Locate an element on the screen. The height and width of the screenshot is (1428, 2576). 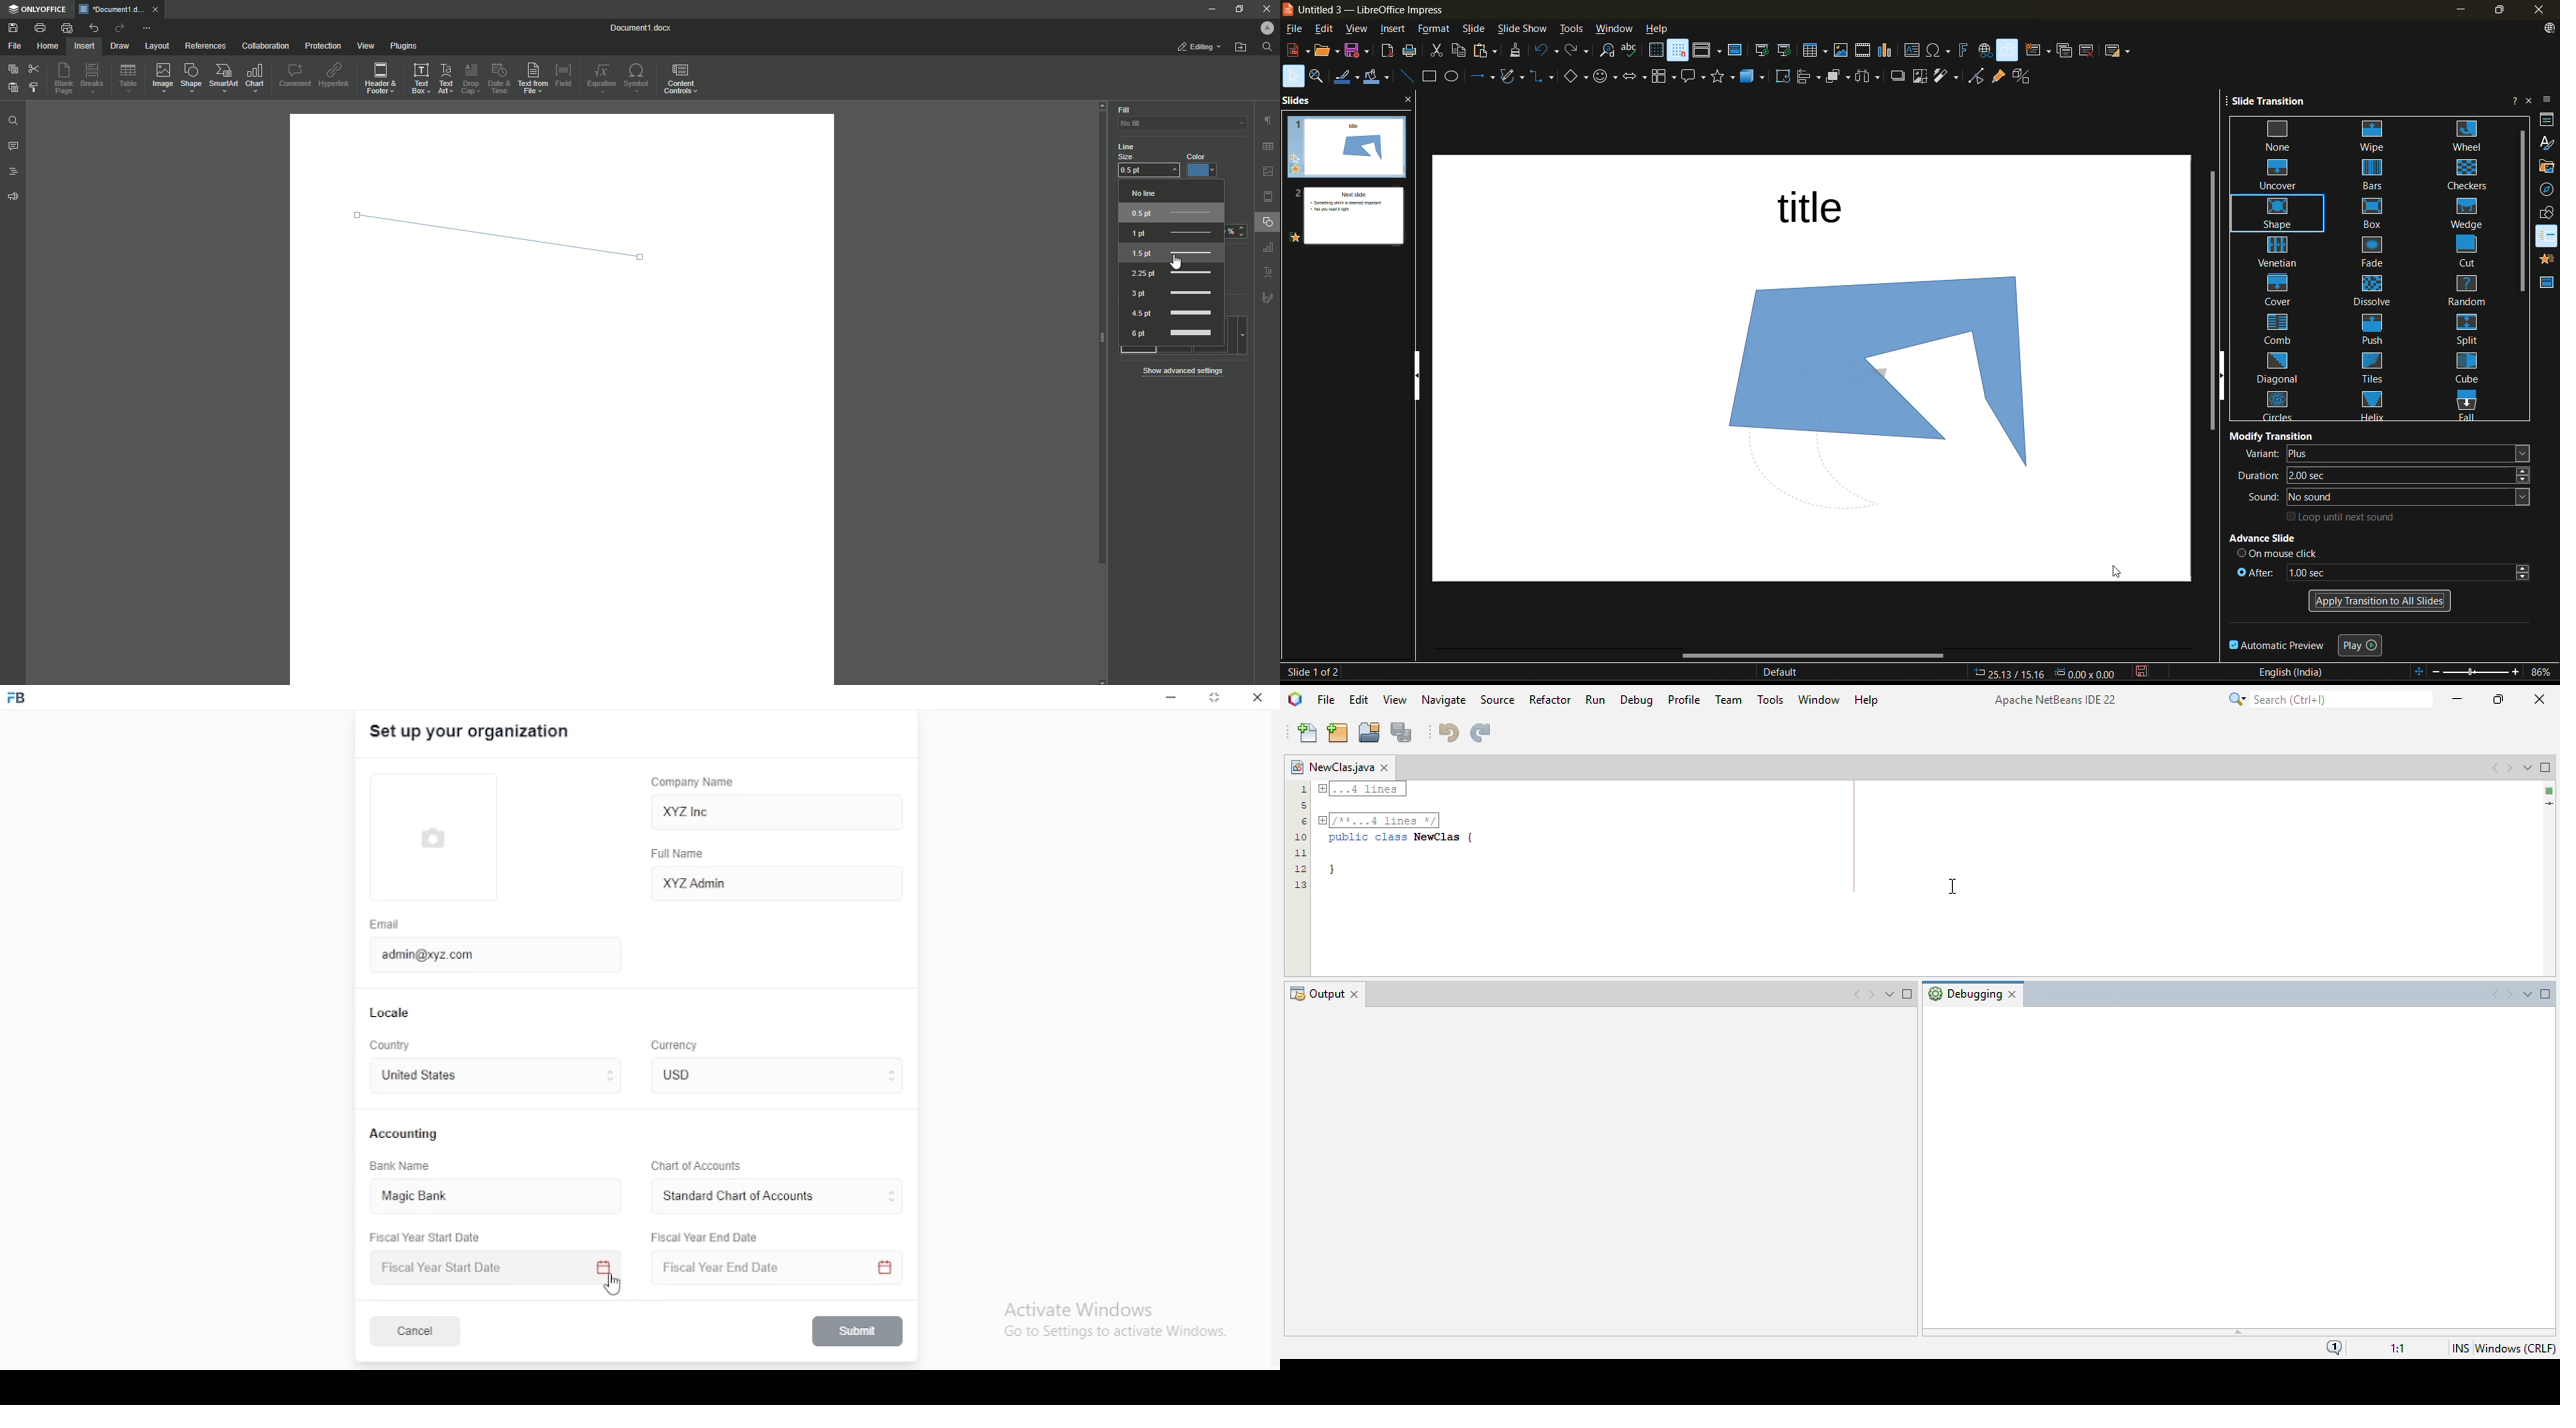
magic bank is located at coordinates (423, 1197).